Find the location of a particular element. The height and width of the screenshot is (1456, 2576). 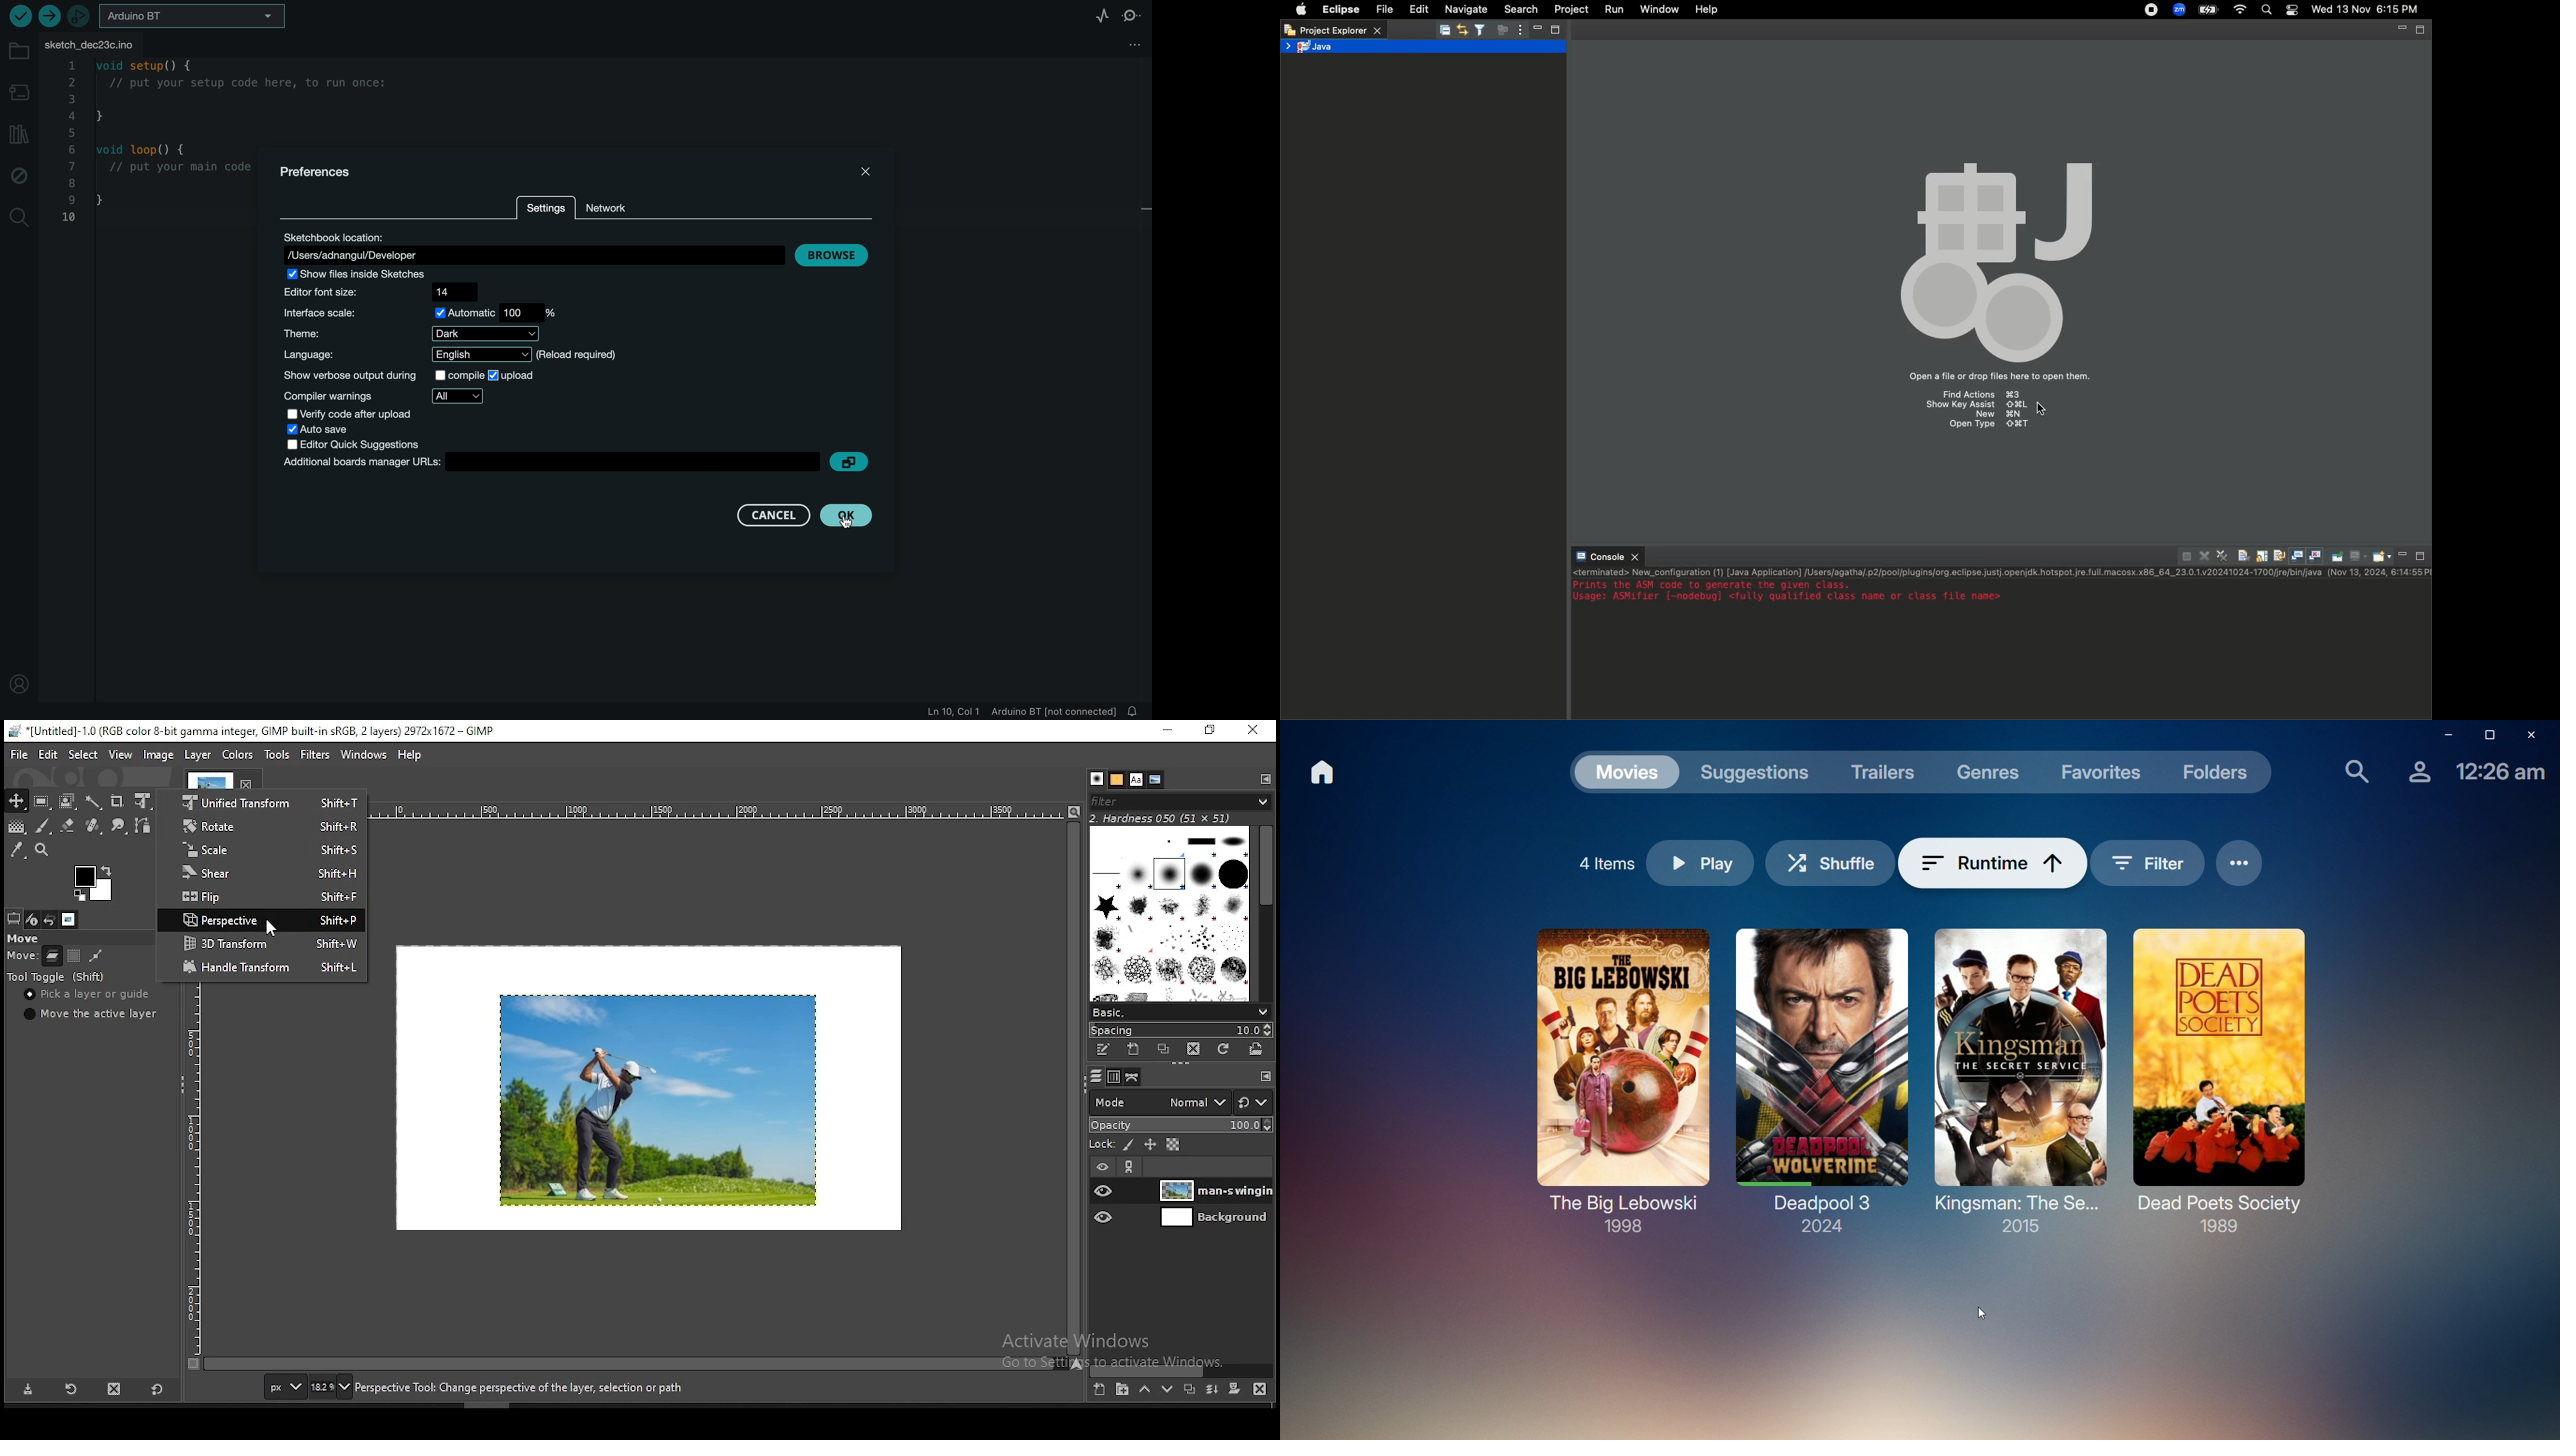

move the active layer is located at coordinates (93, 1015).